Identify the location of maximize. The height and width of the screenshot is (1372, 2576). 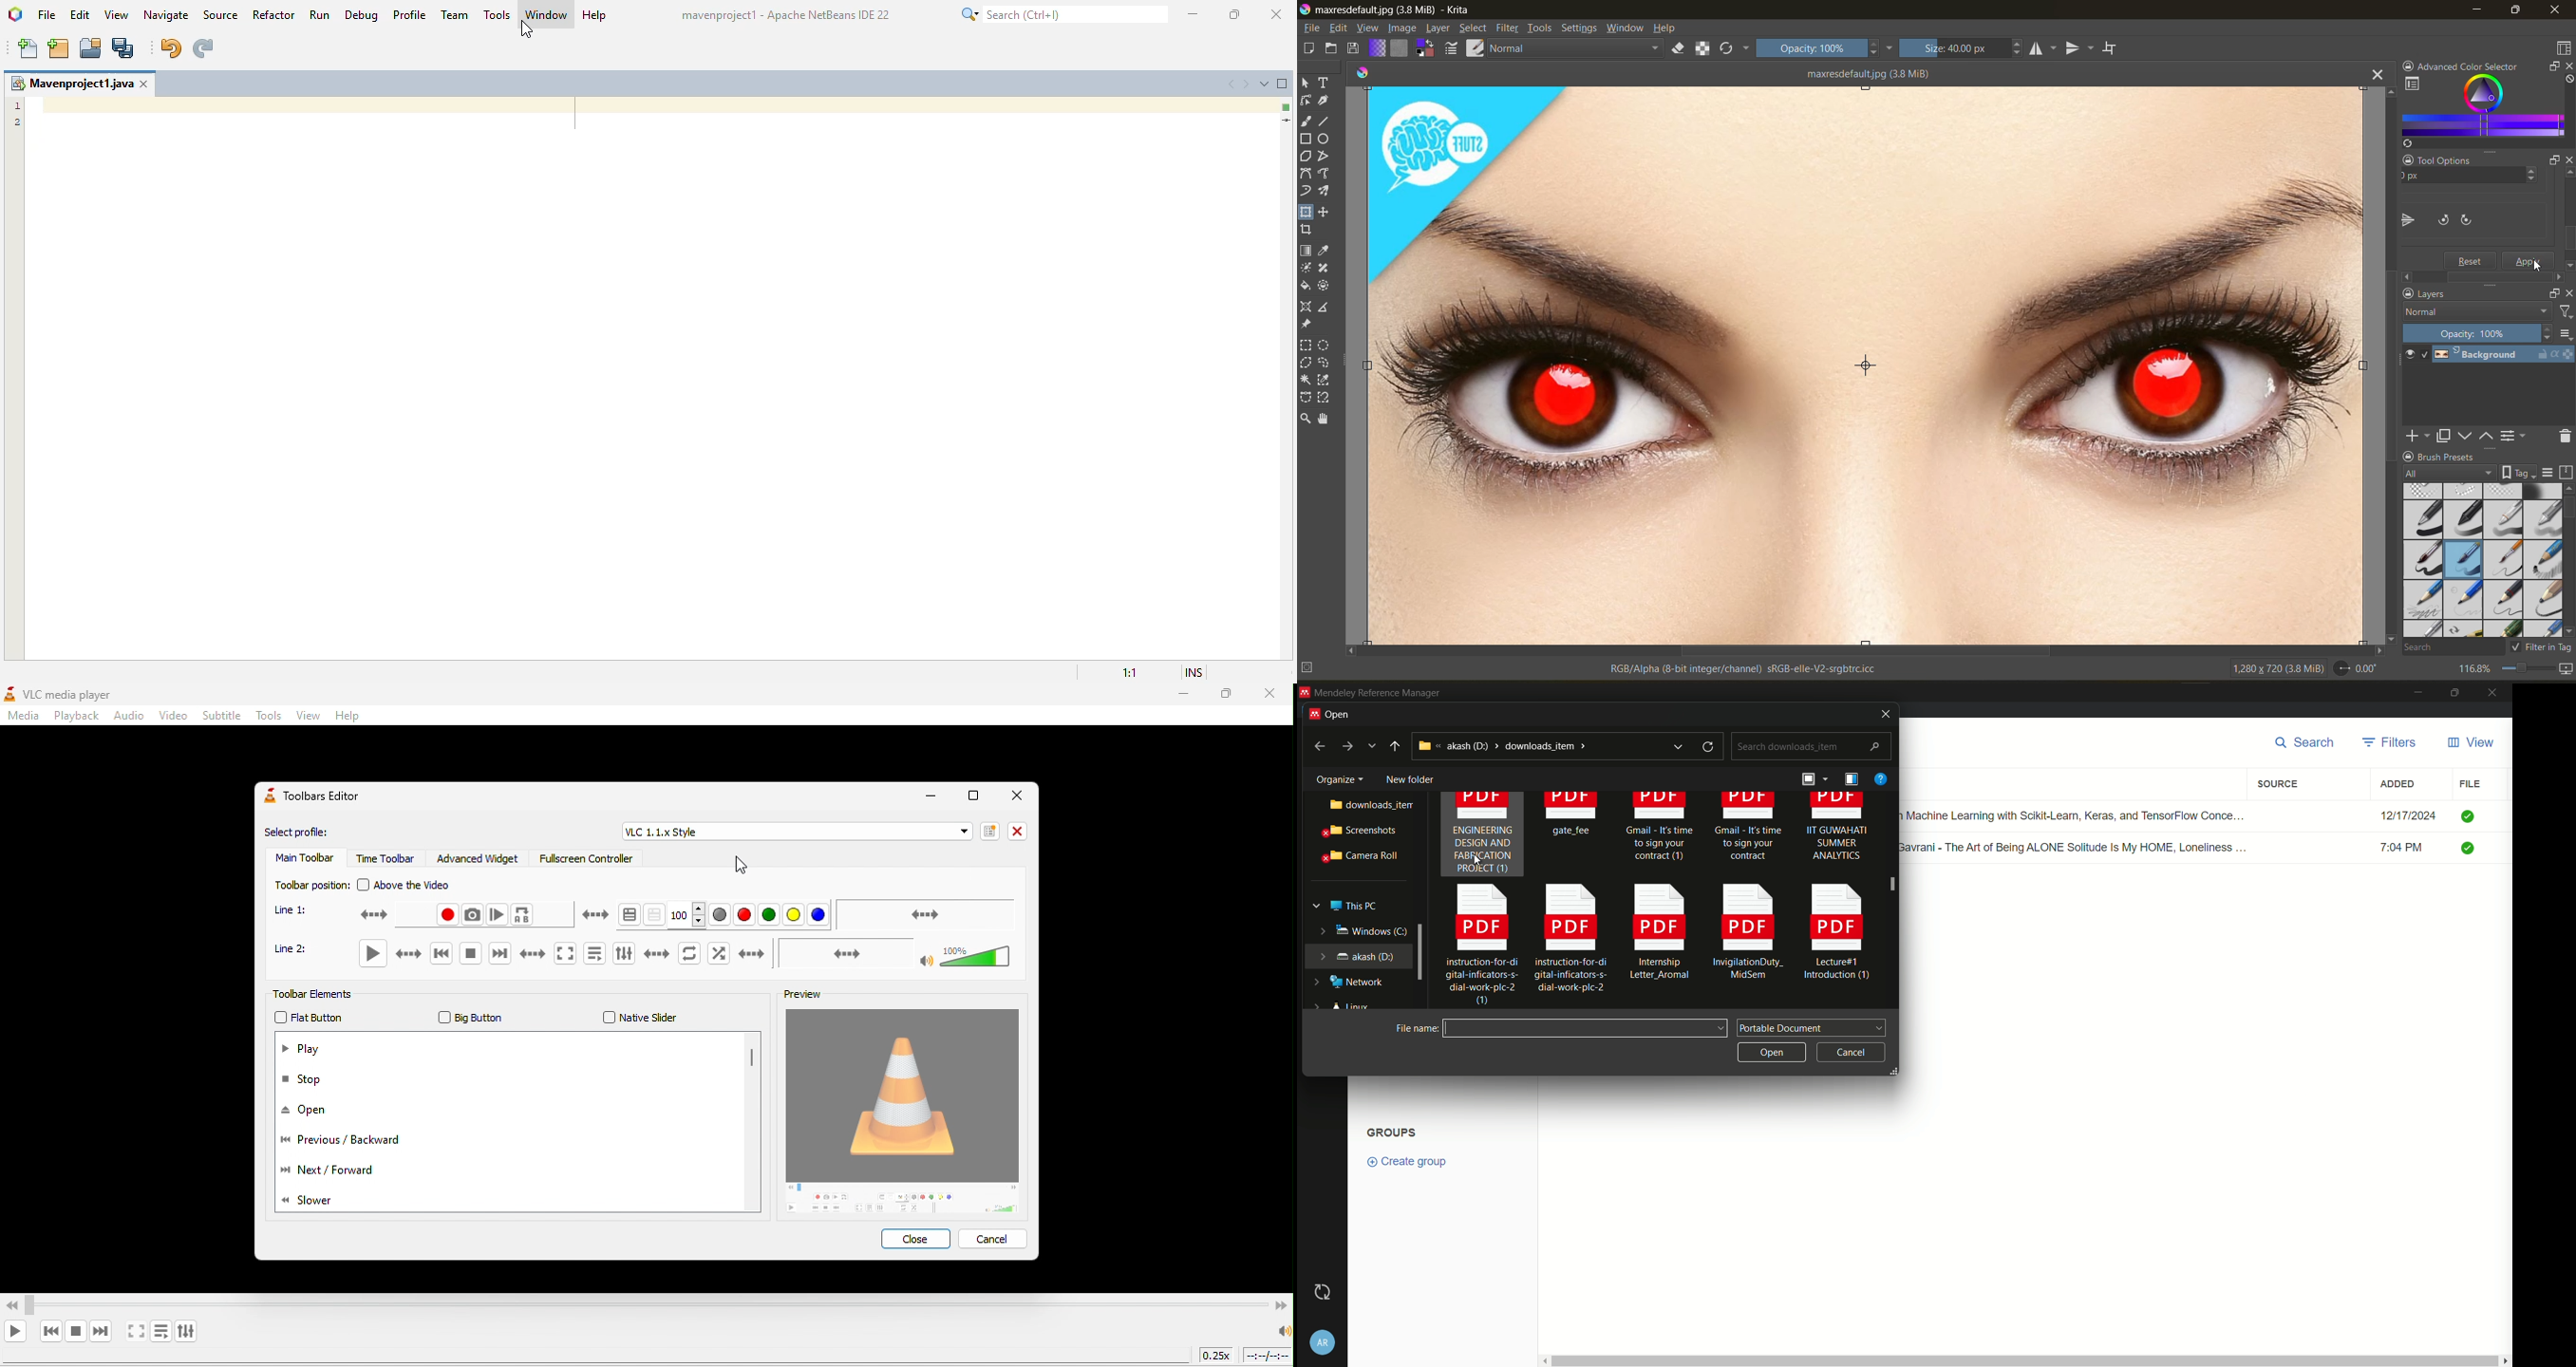
(2456, 693).